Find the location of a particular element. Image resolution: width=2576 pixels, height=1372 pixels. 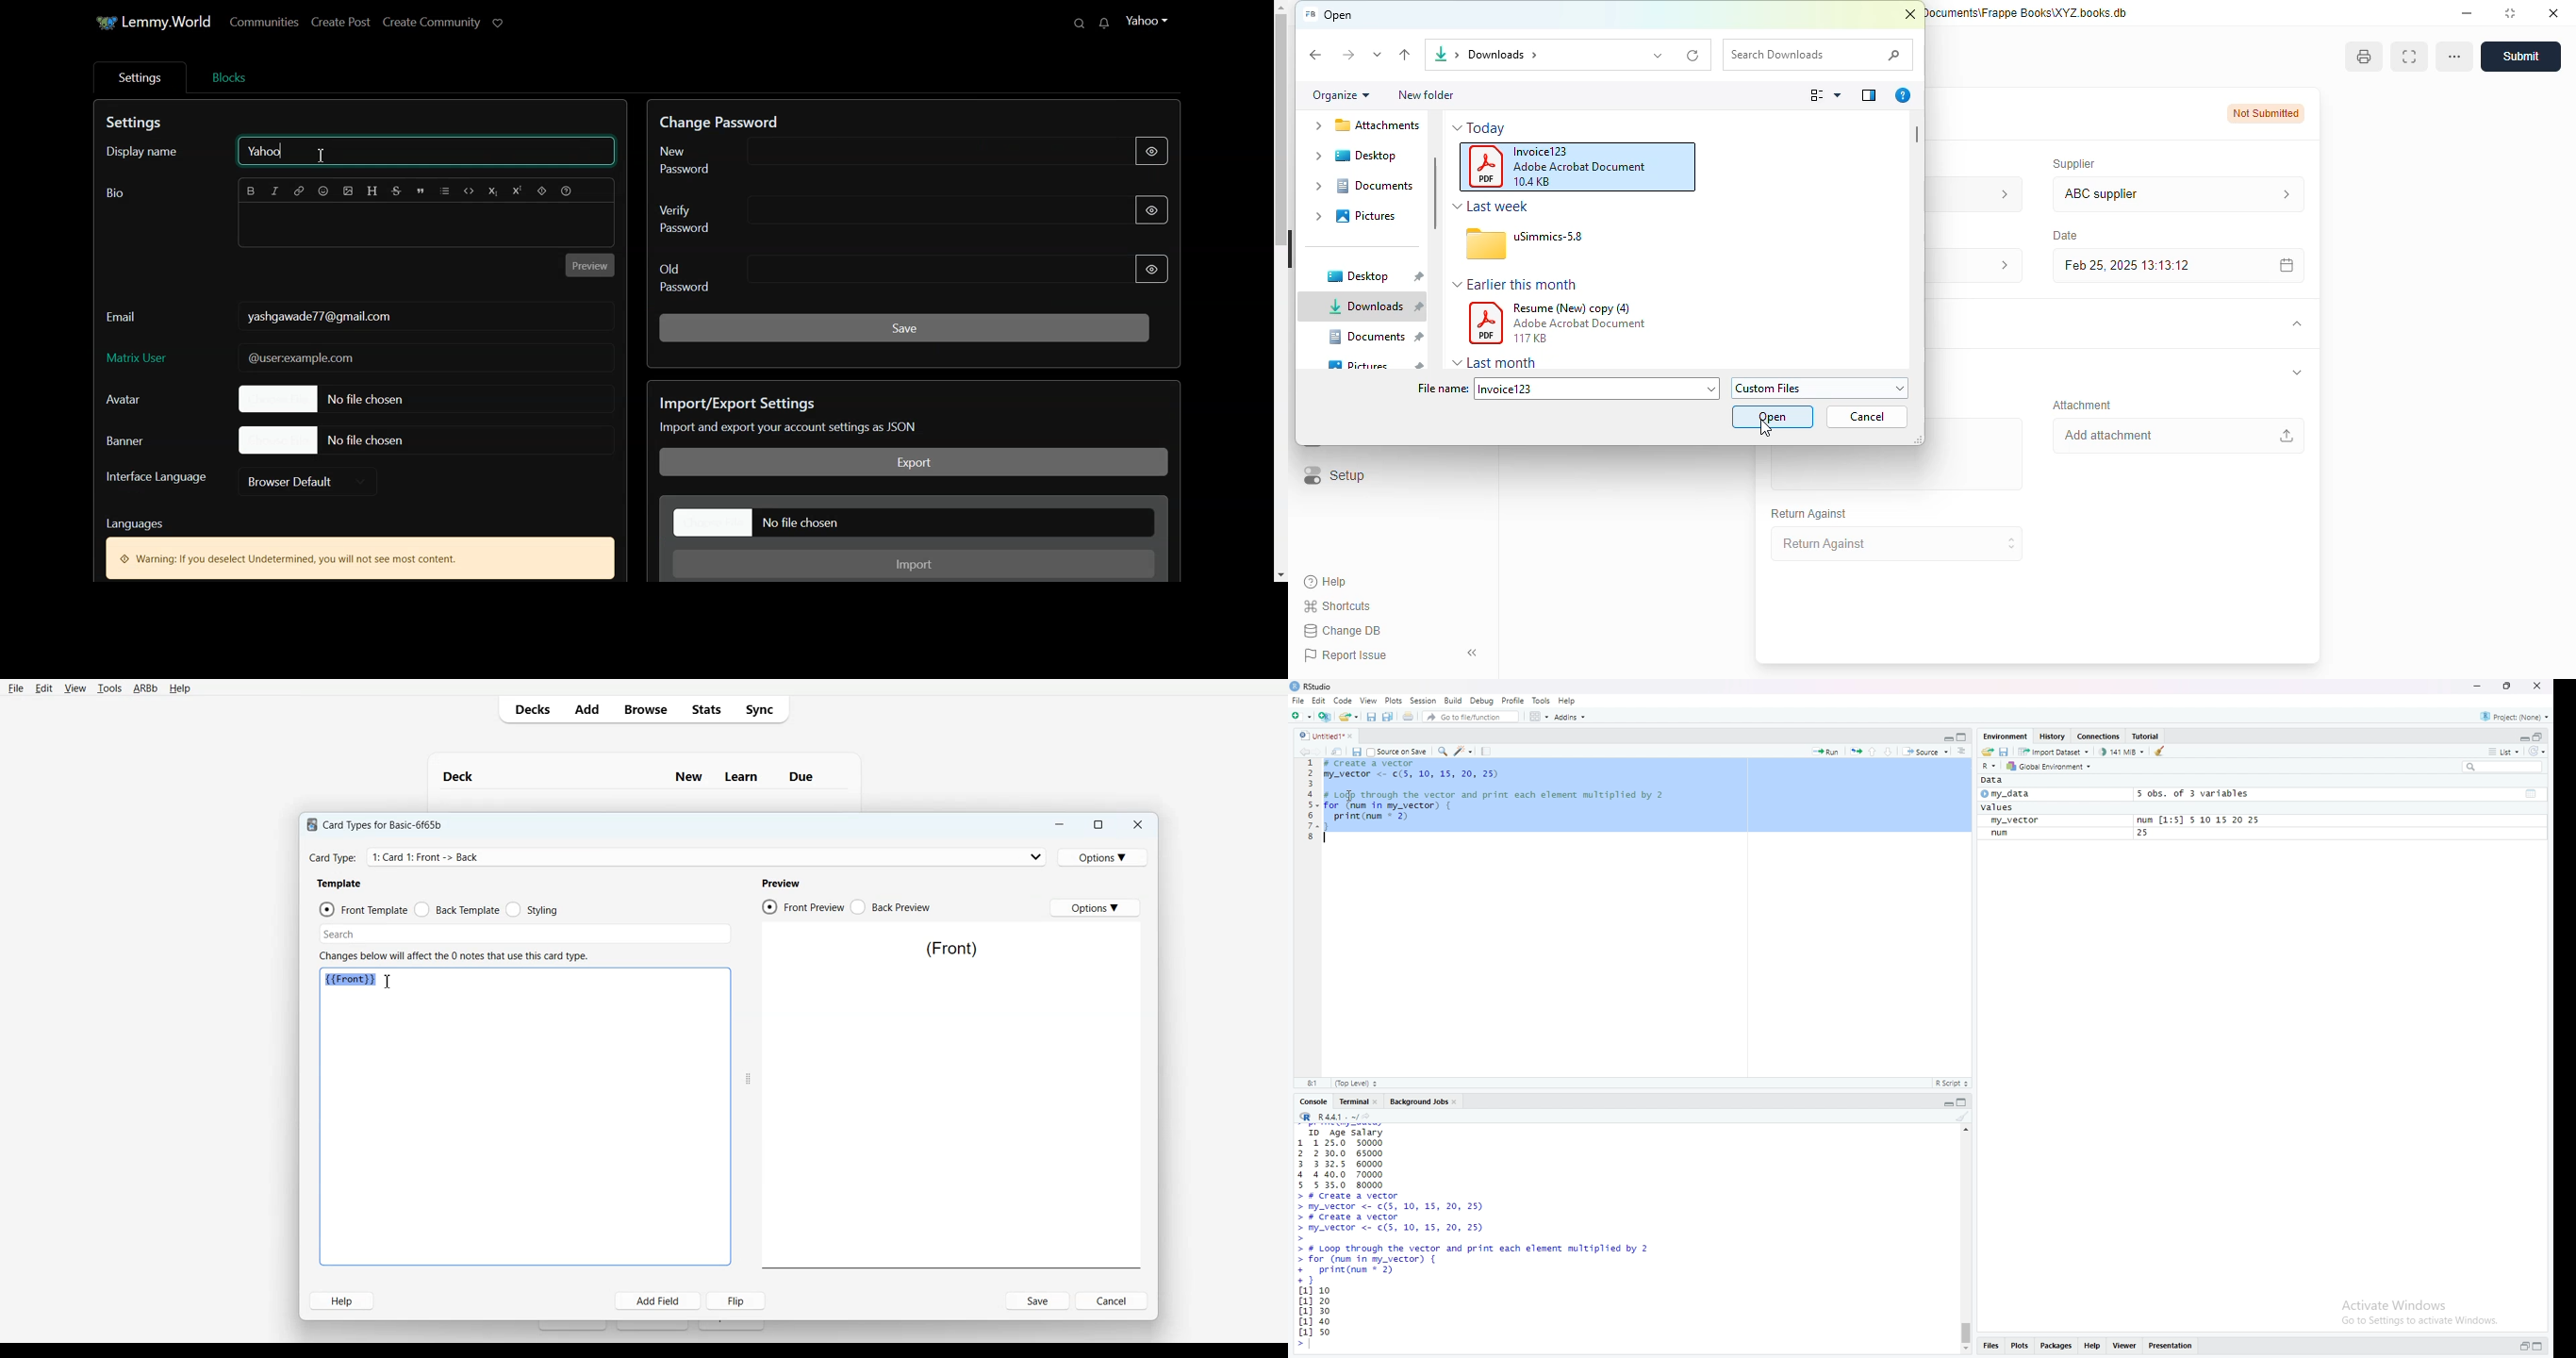

feb 25, 2025 13:13:12 is located at coordinates (2141, 265).